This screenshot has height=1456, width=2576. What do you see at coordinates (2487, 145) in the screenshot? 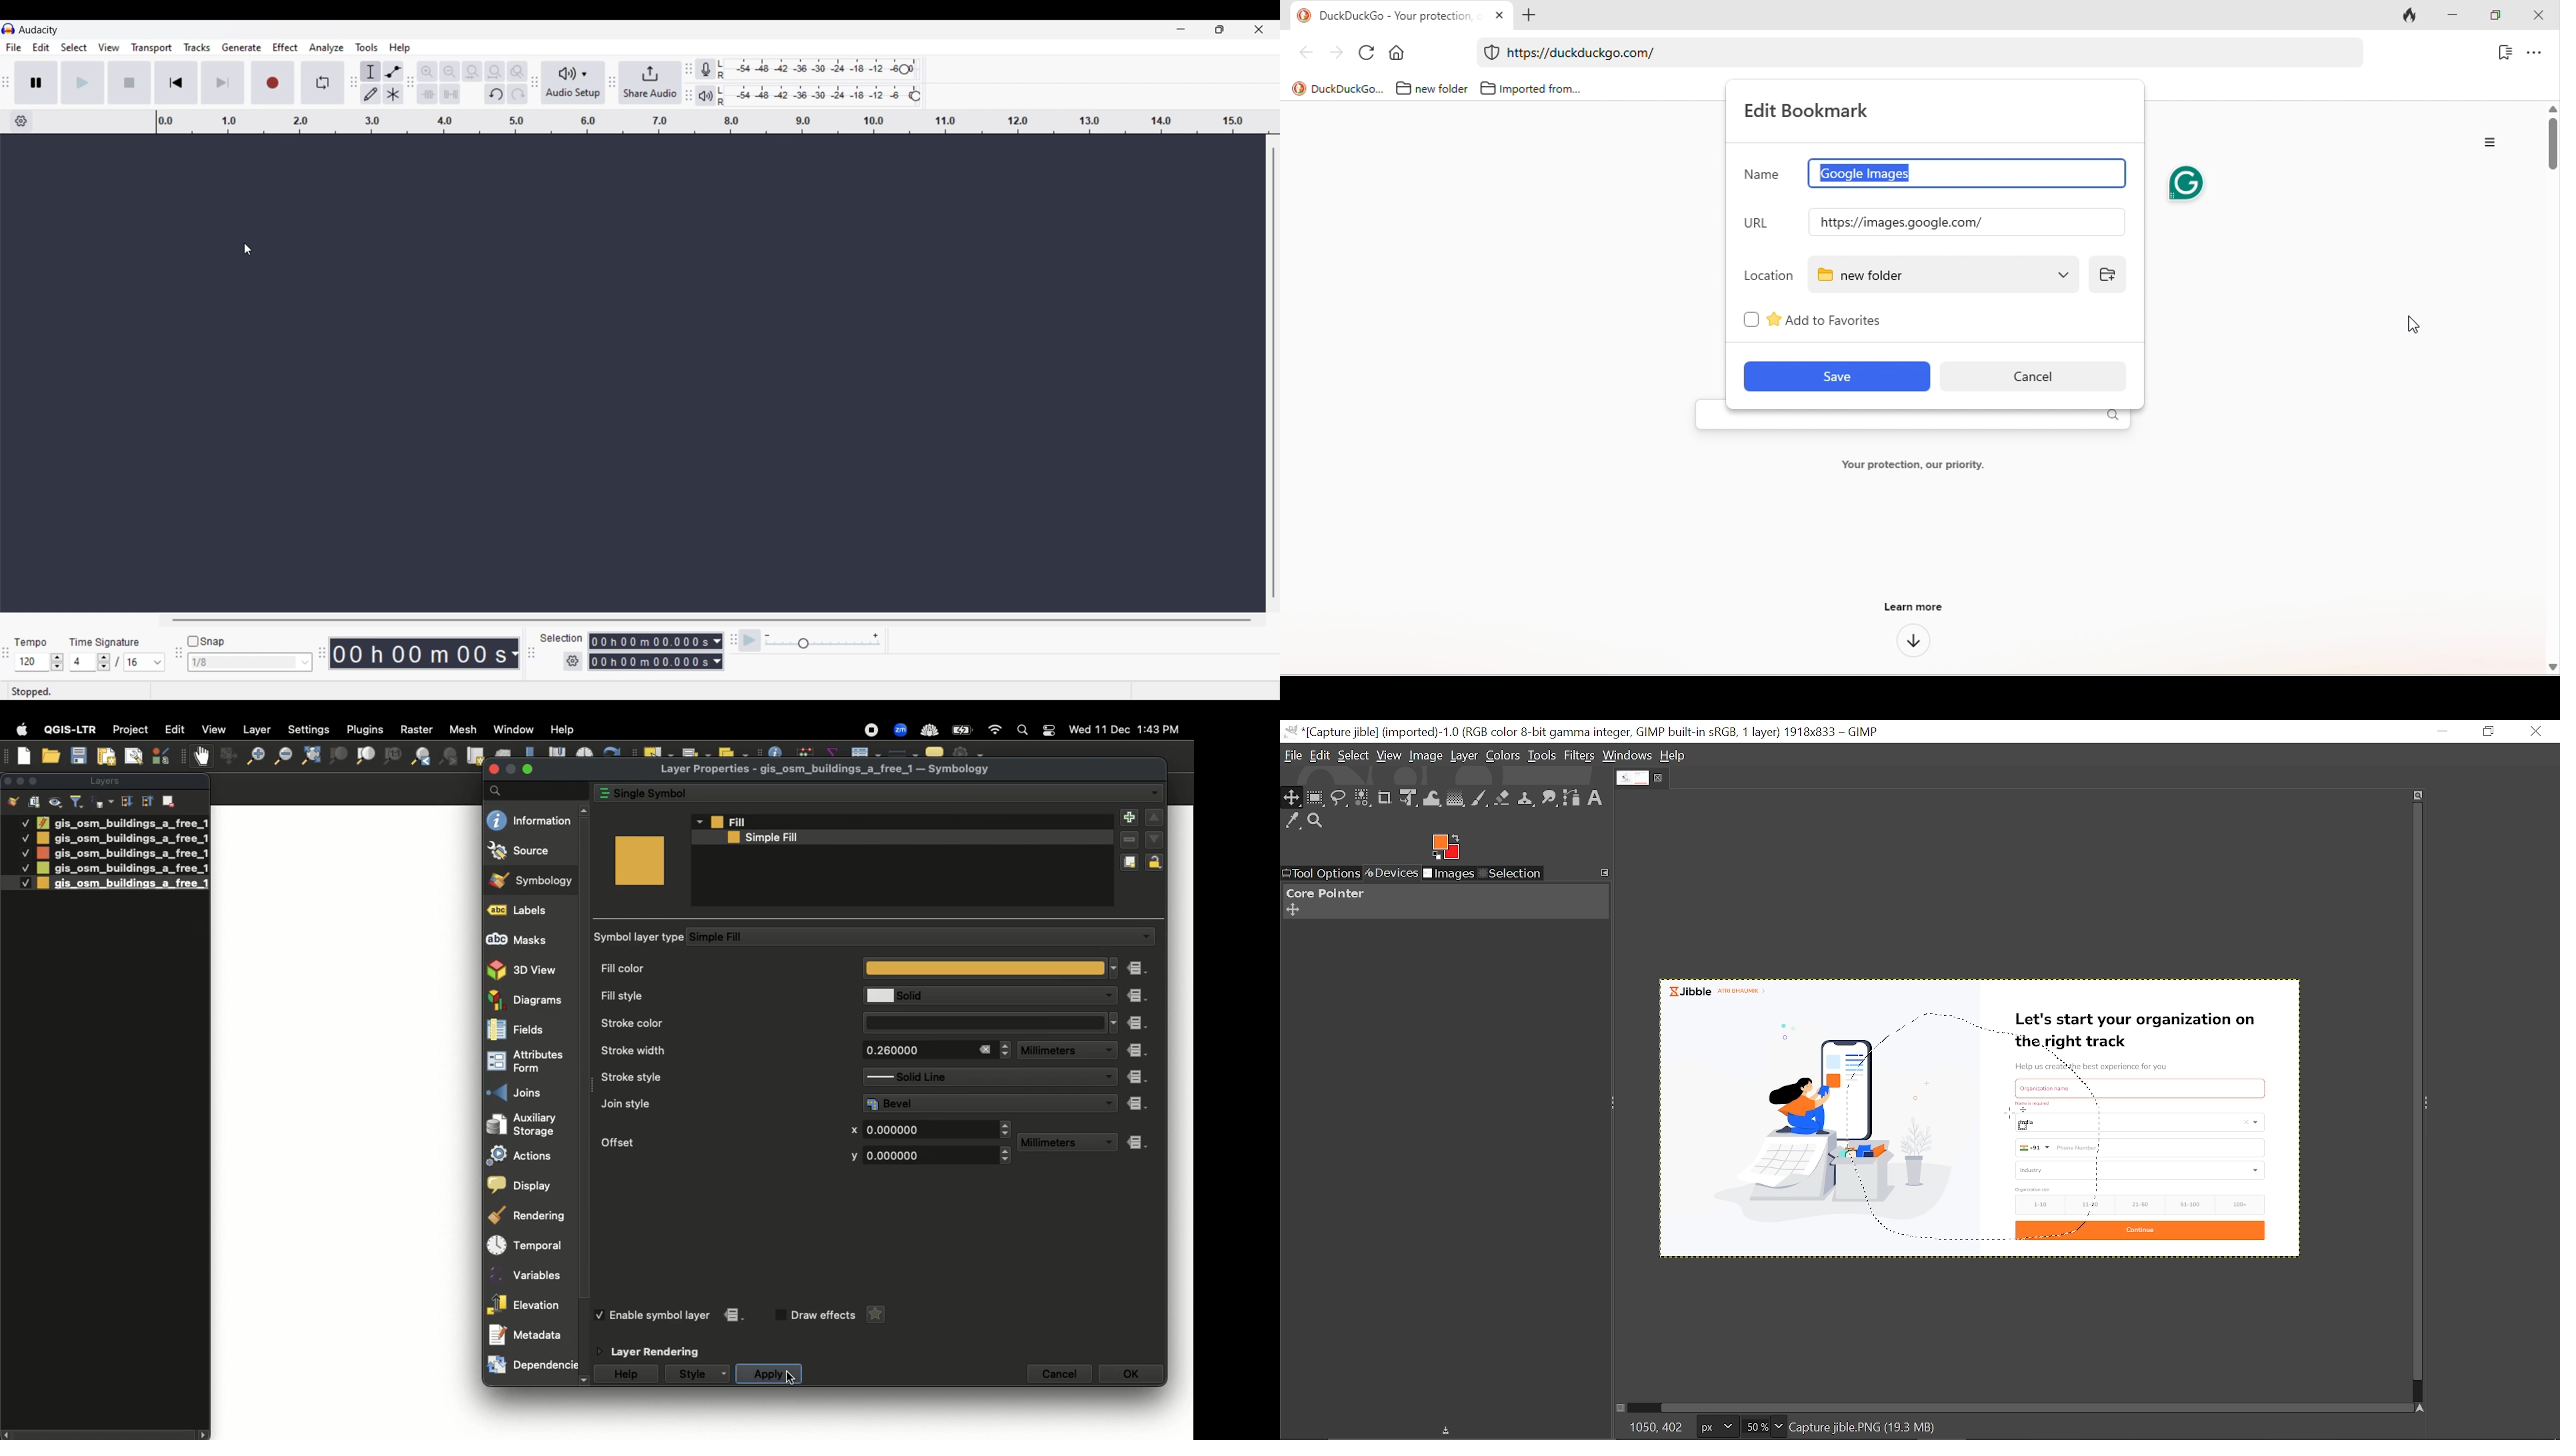
I see `option` at bounding box center [2487, 145].